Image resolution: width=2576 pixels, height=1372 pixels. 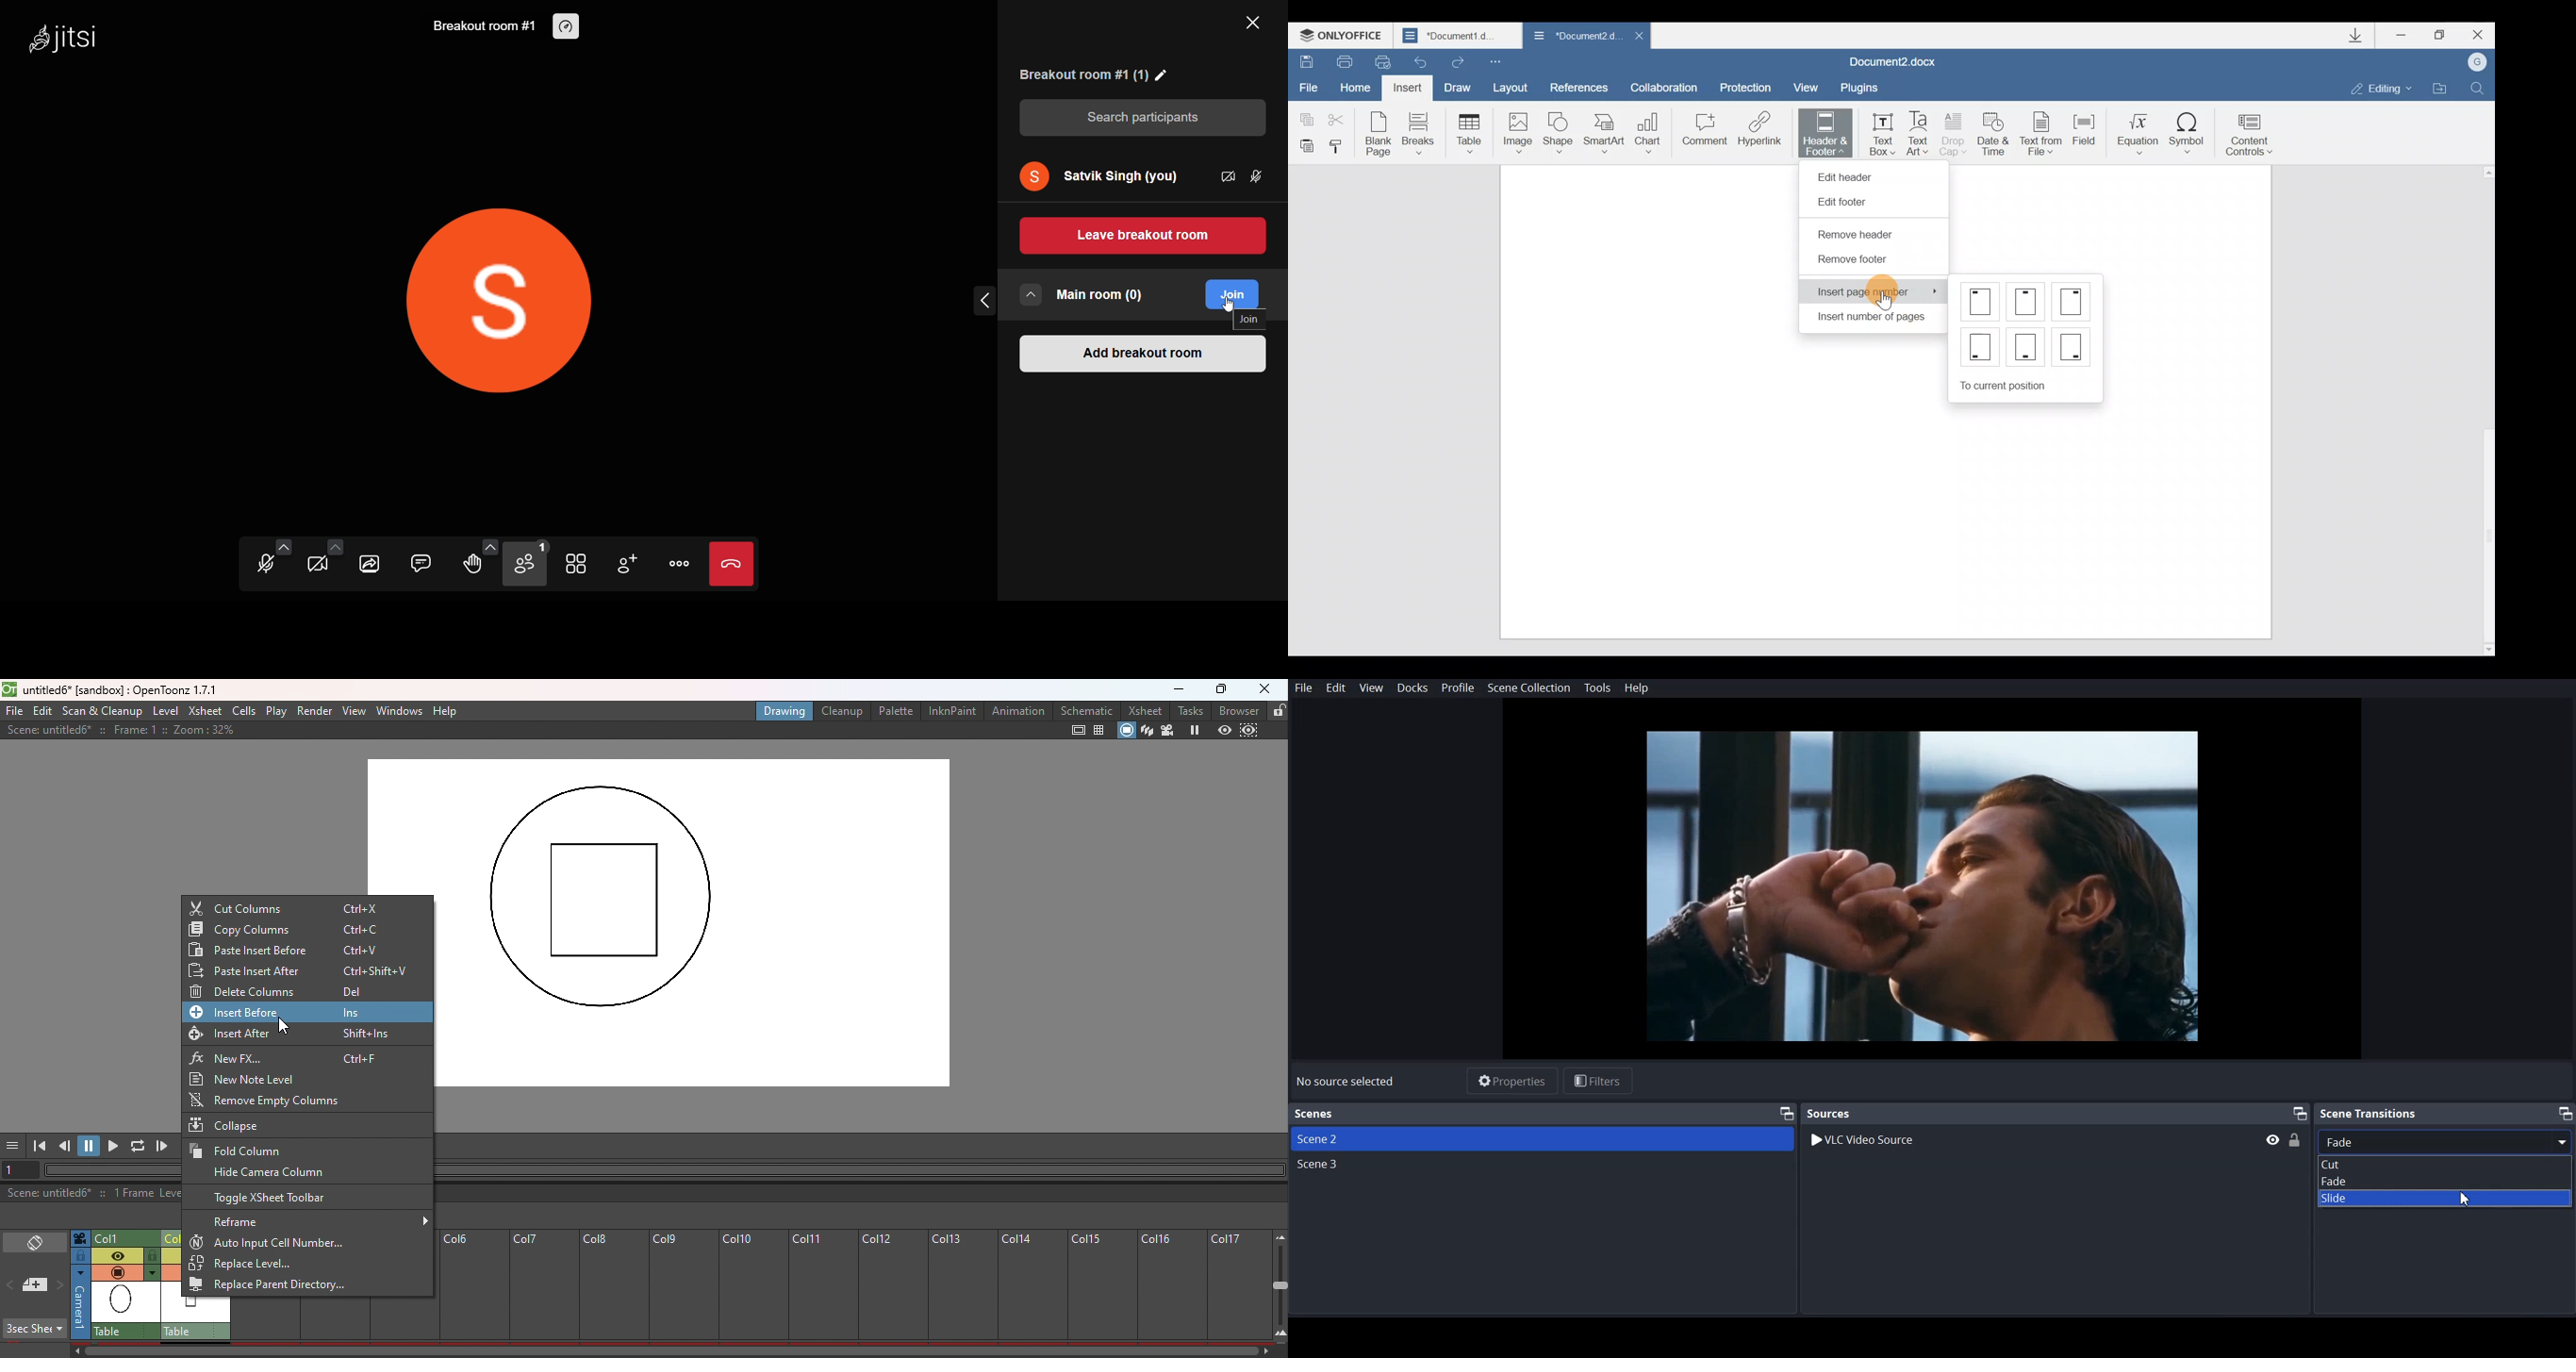 I want to click on Table, so click(x=1466, y=133).